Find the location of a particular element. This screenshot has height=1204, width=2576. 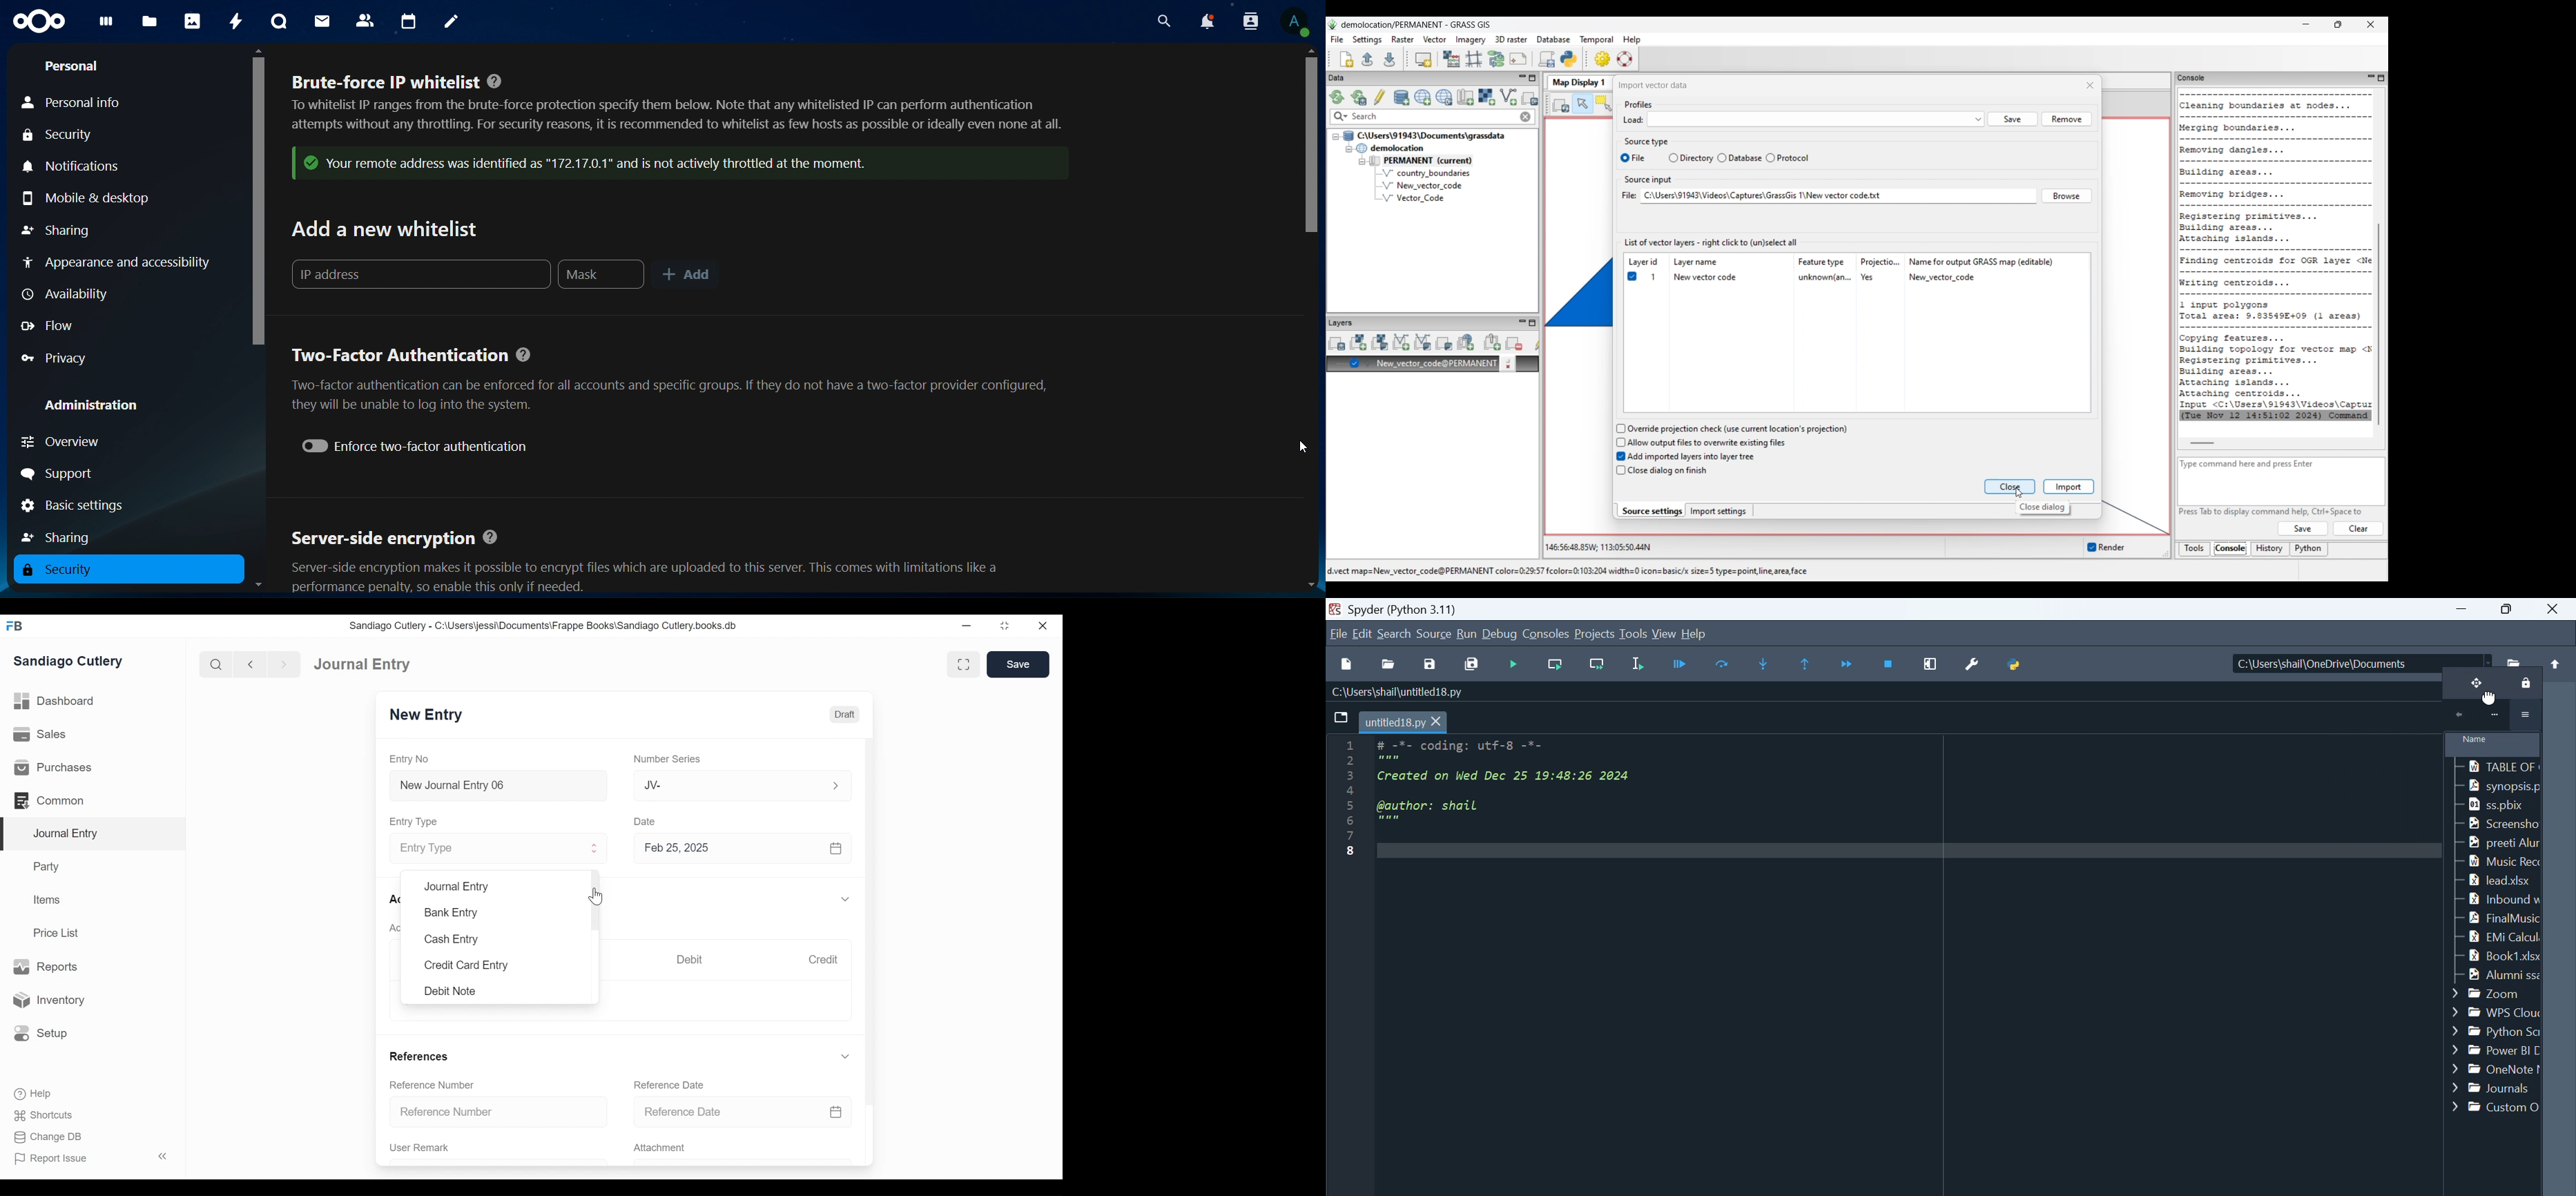

two factor authentication is located at coordinates (681, 380).